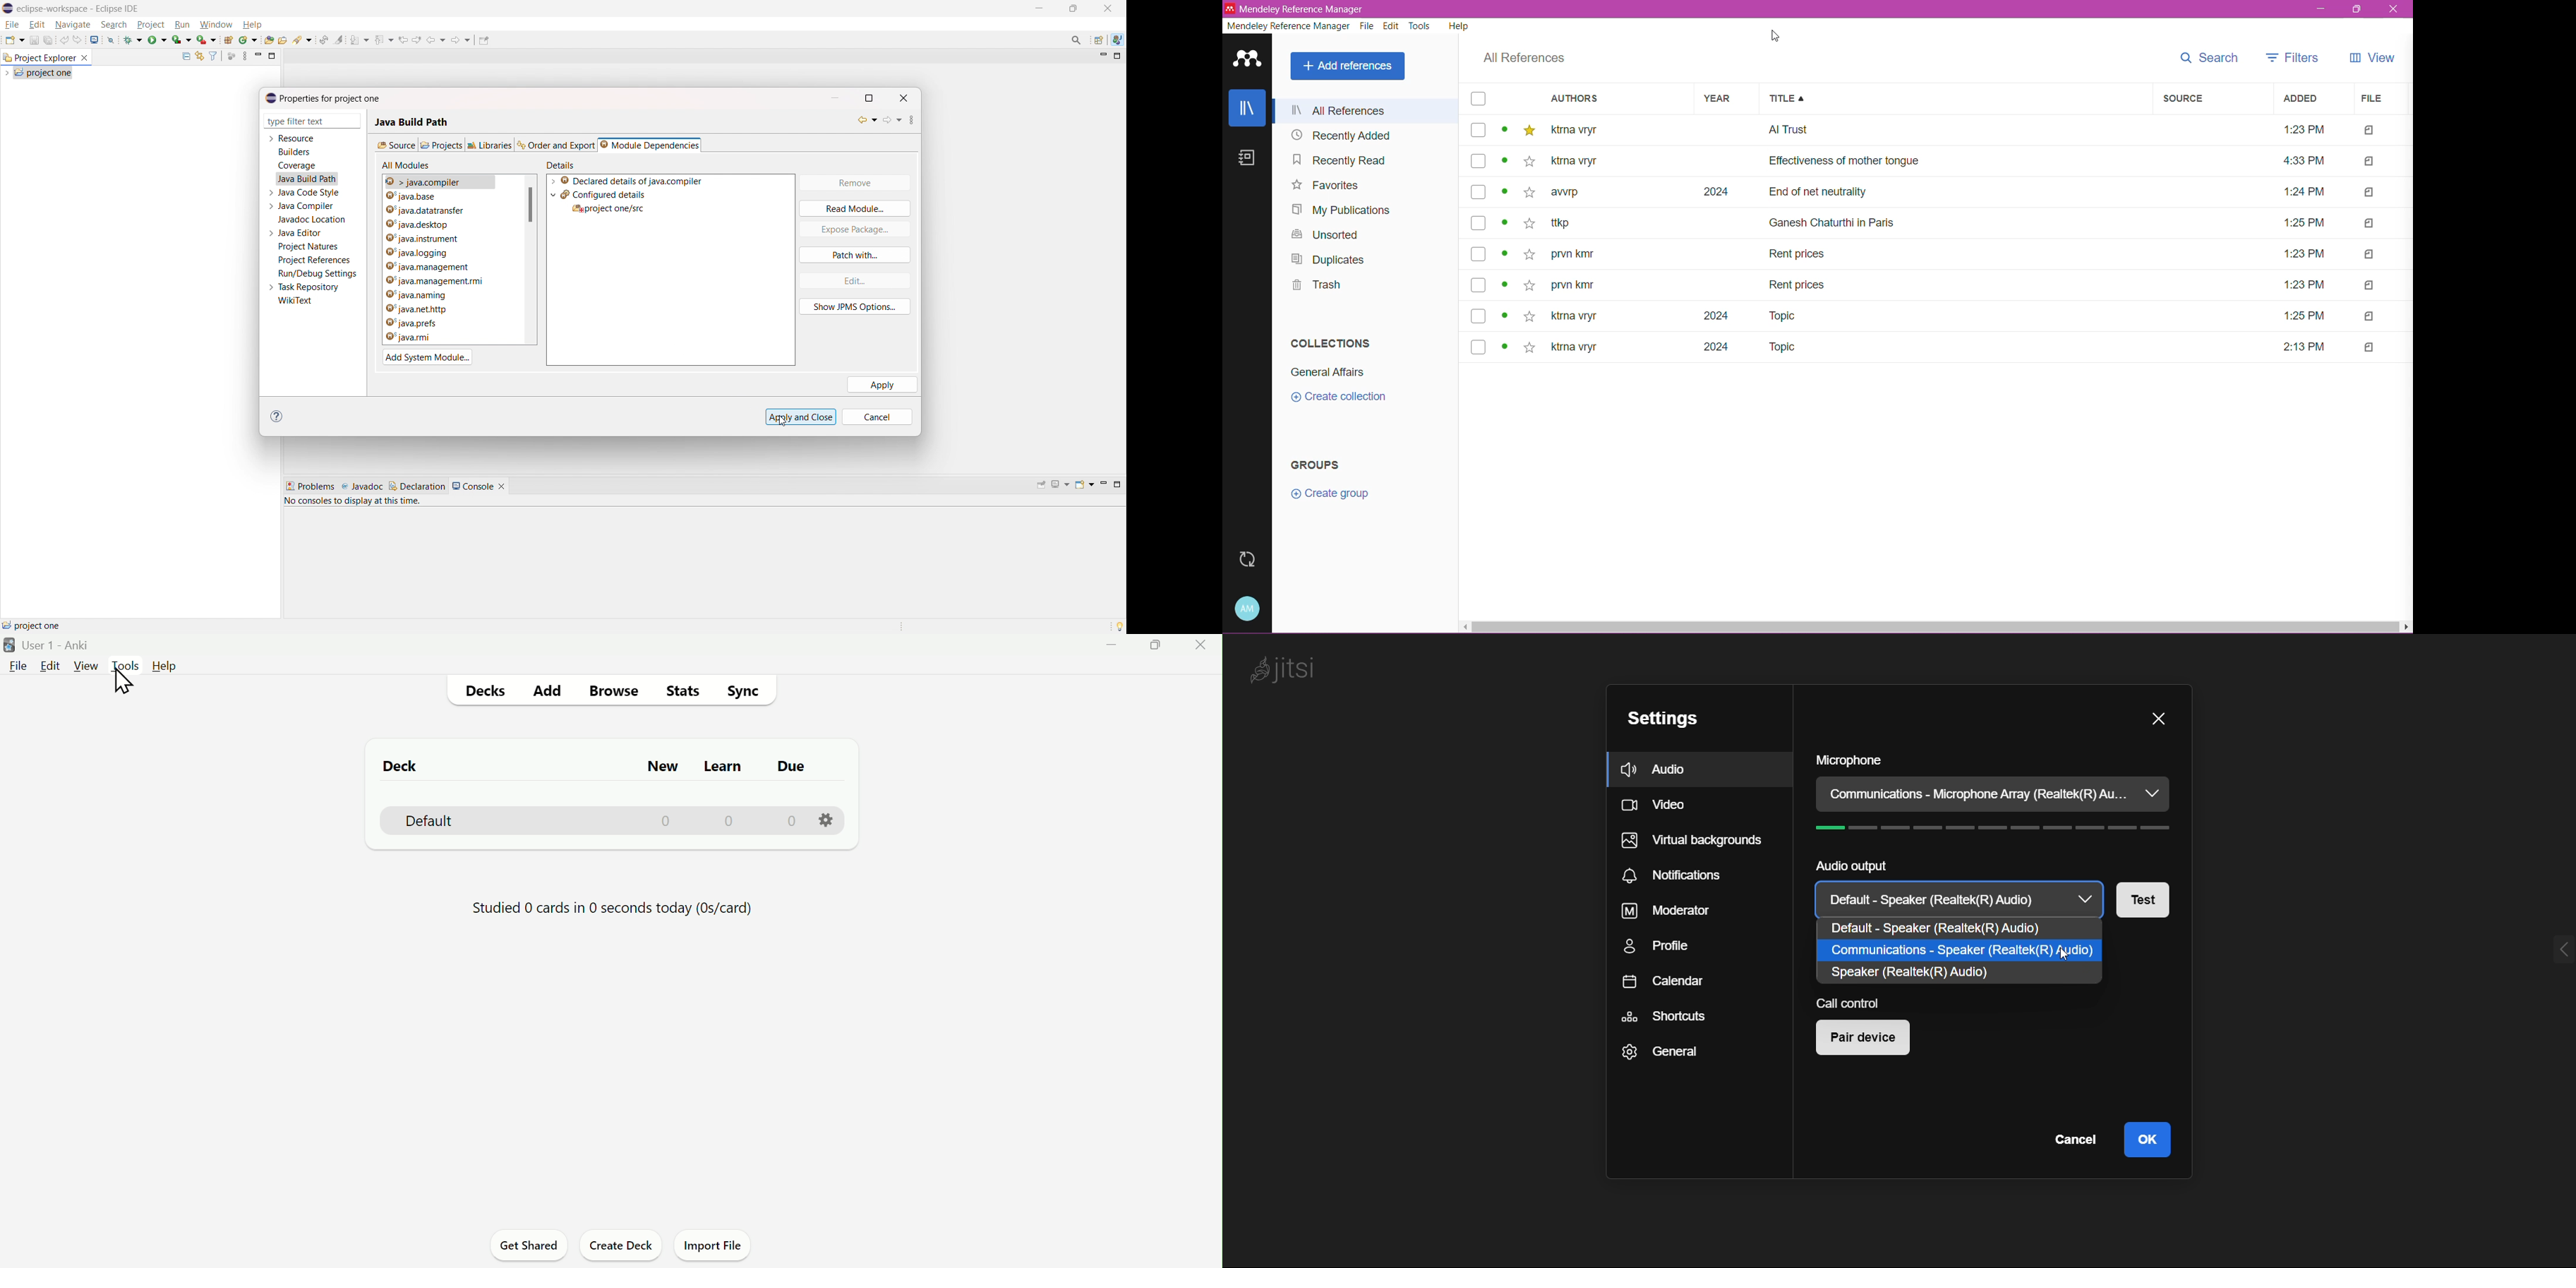 The image size is (2576, 1288). What do you see at coordinates (151, 25) in the screenshot?
I see `project` at bounding box center [151, 25].